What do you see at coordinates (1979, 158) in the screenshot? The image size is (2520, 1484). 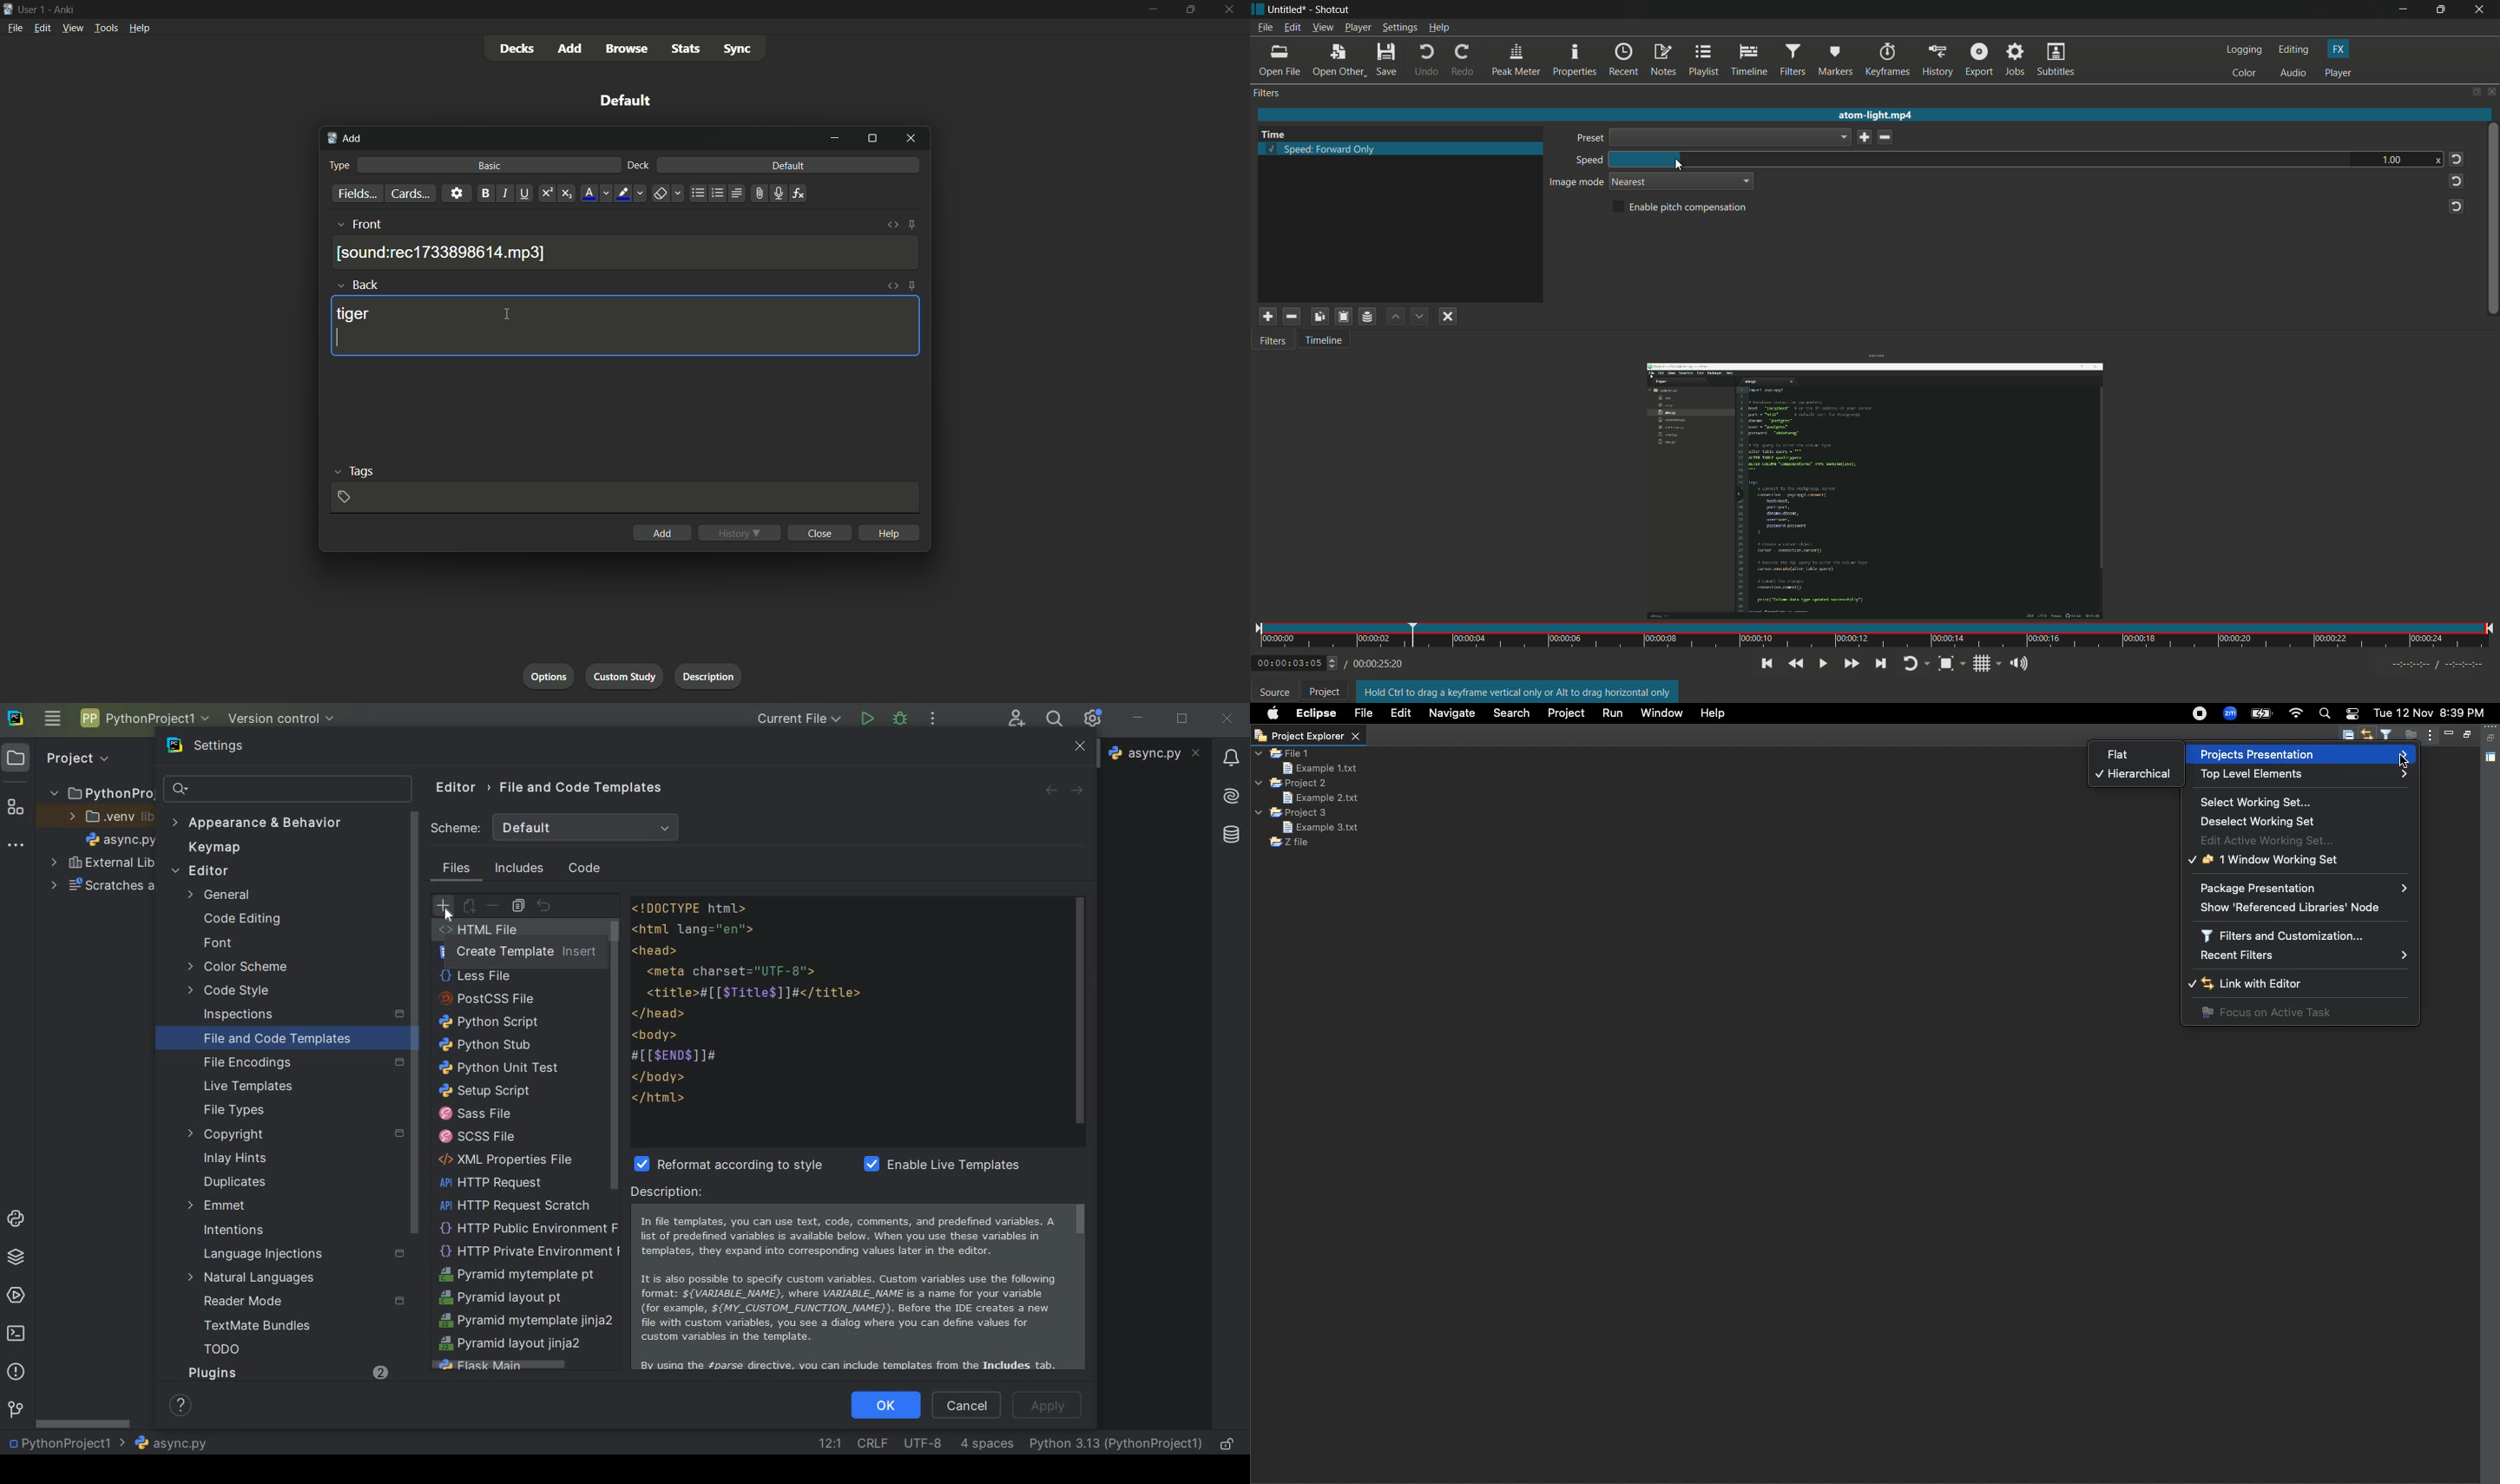 I see `speed bar` at bounding box center [1979, 158].